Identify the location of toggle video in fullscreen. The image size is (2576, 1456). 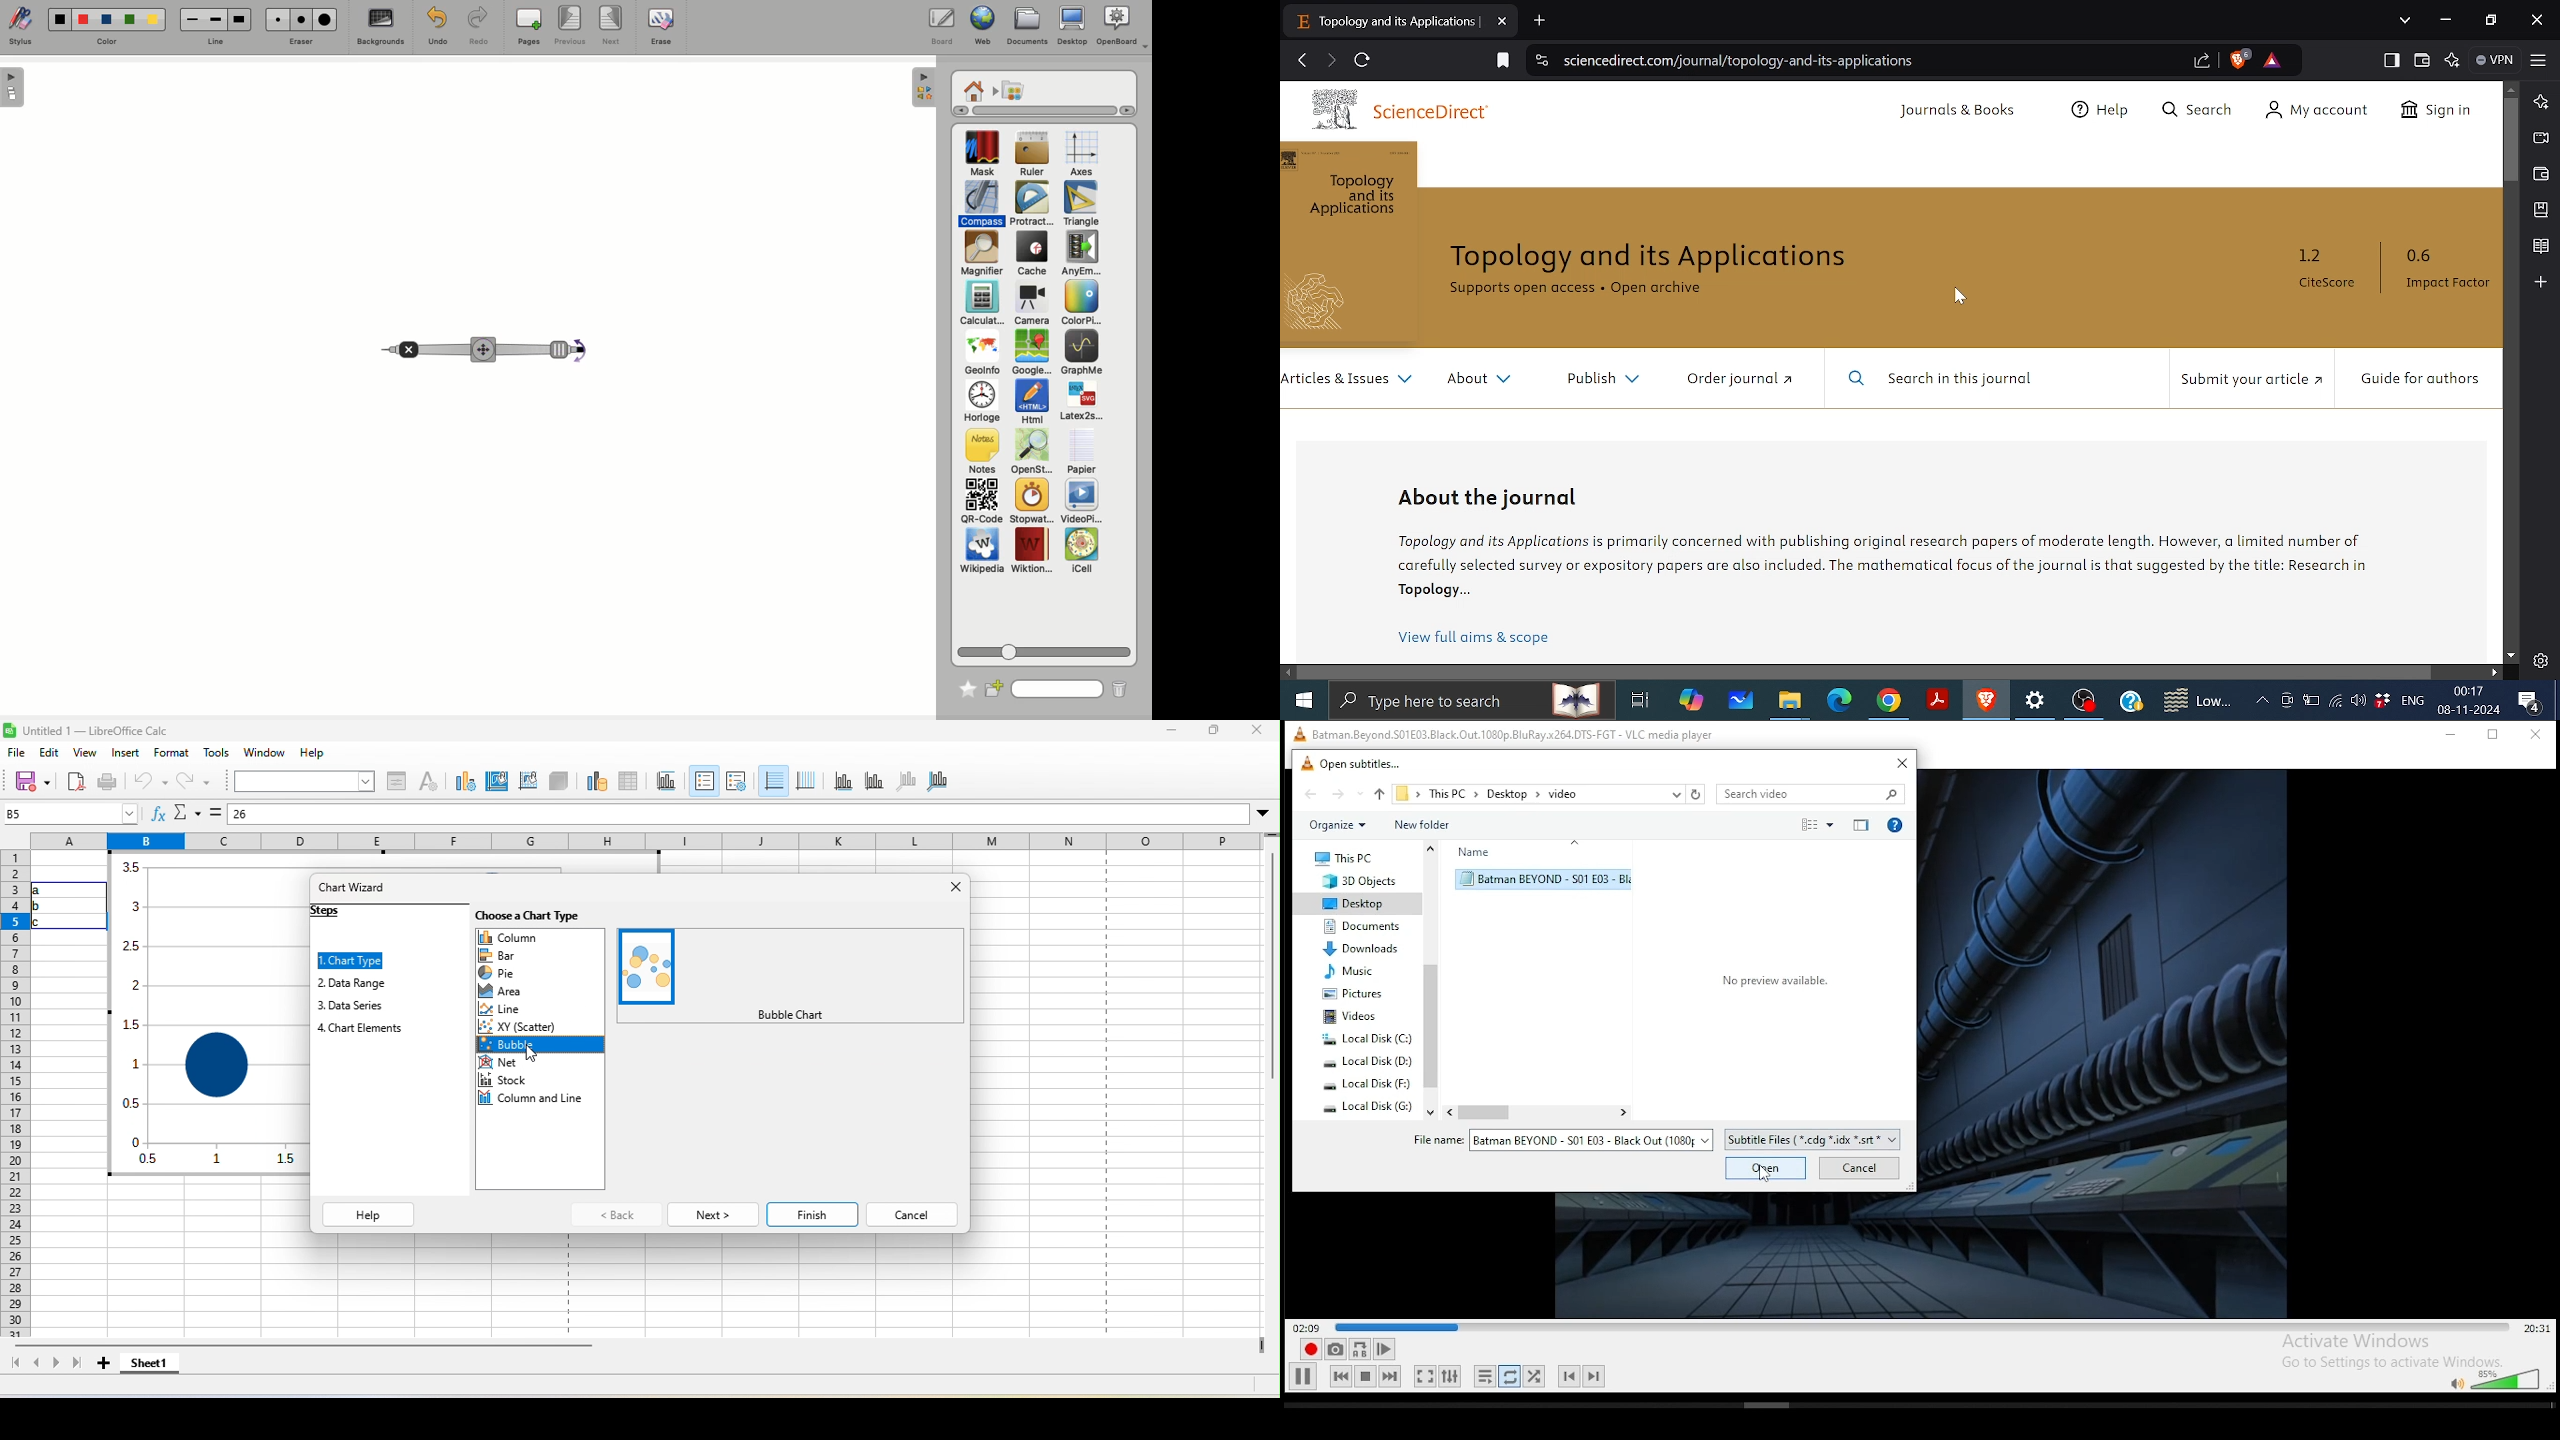
(1425, 1376).